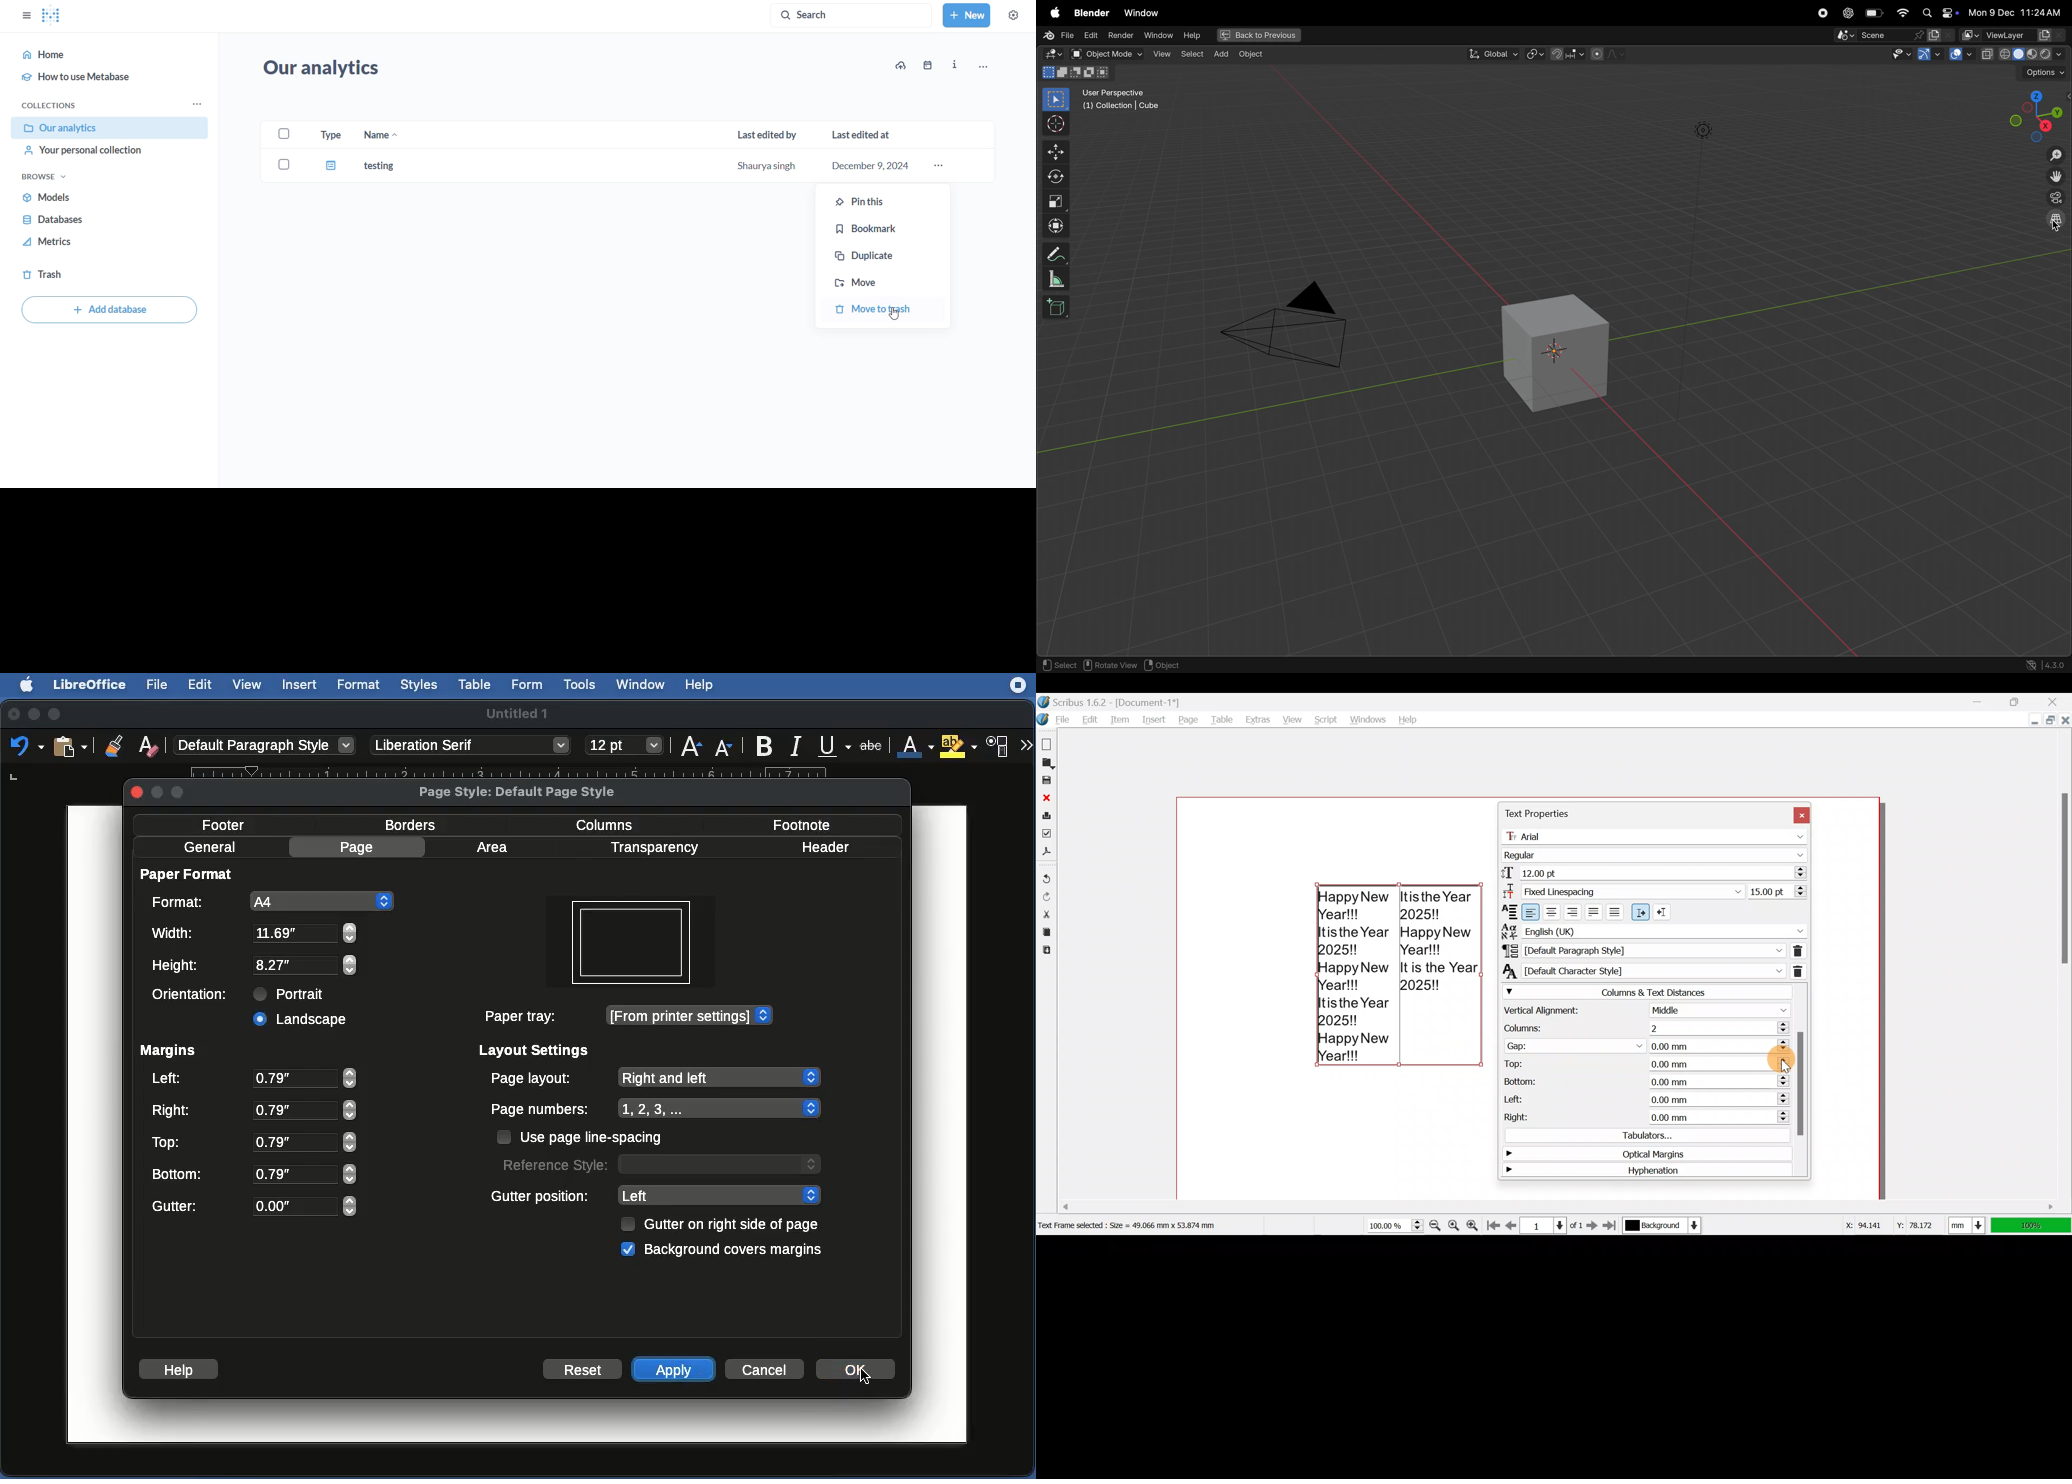 This screenshot has width=2072, height=1484. What do you see at coordinates (523, 792) in the screenshot?
I see `Page style: Default page style` at bounding box center [523, 792].